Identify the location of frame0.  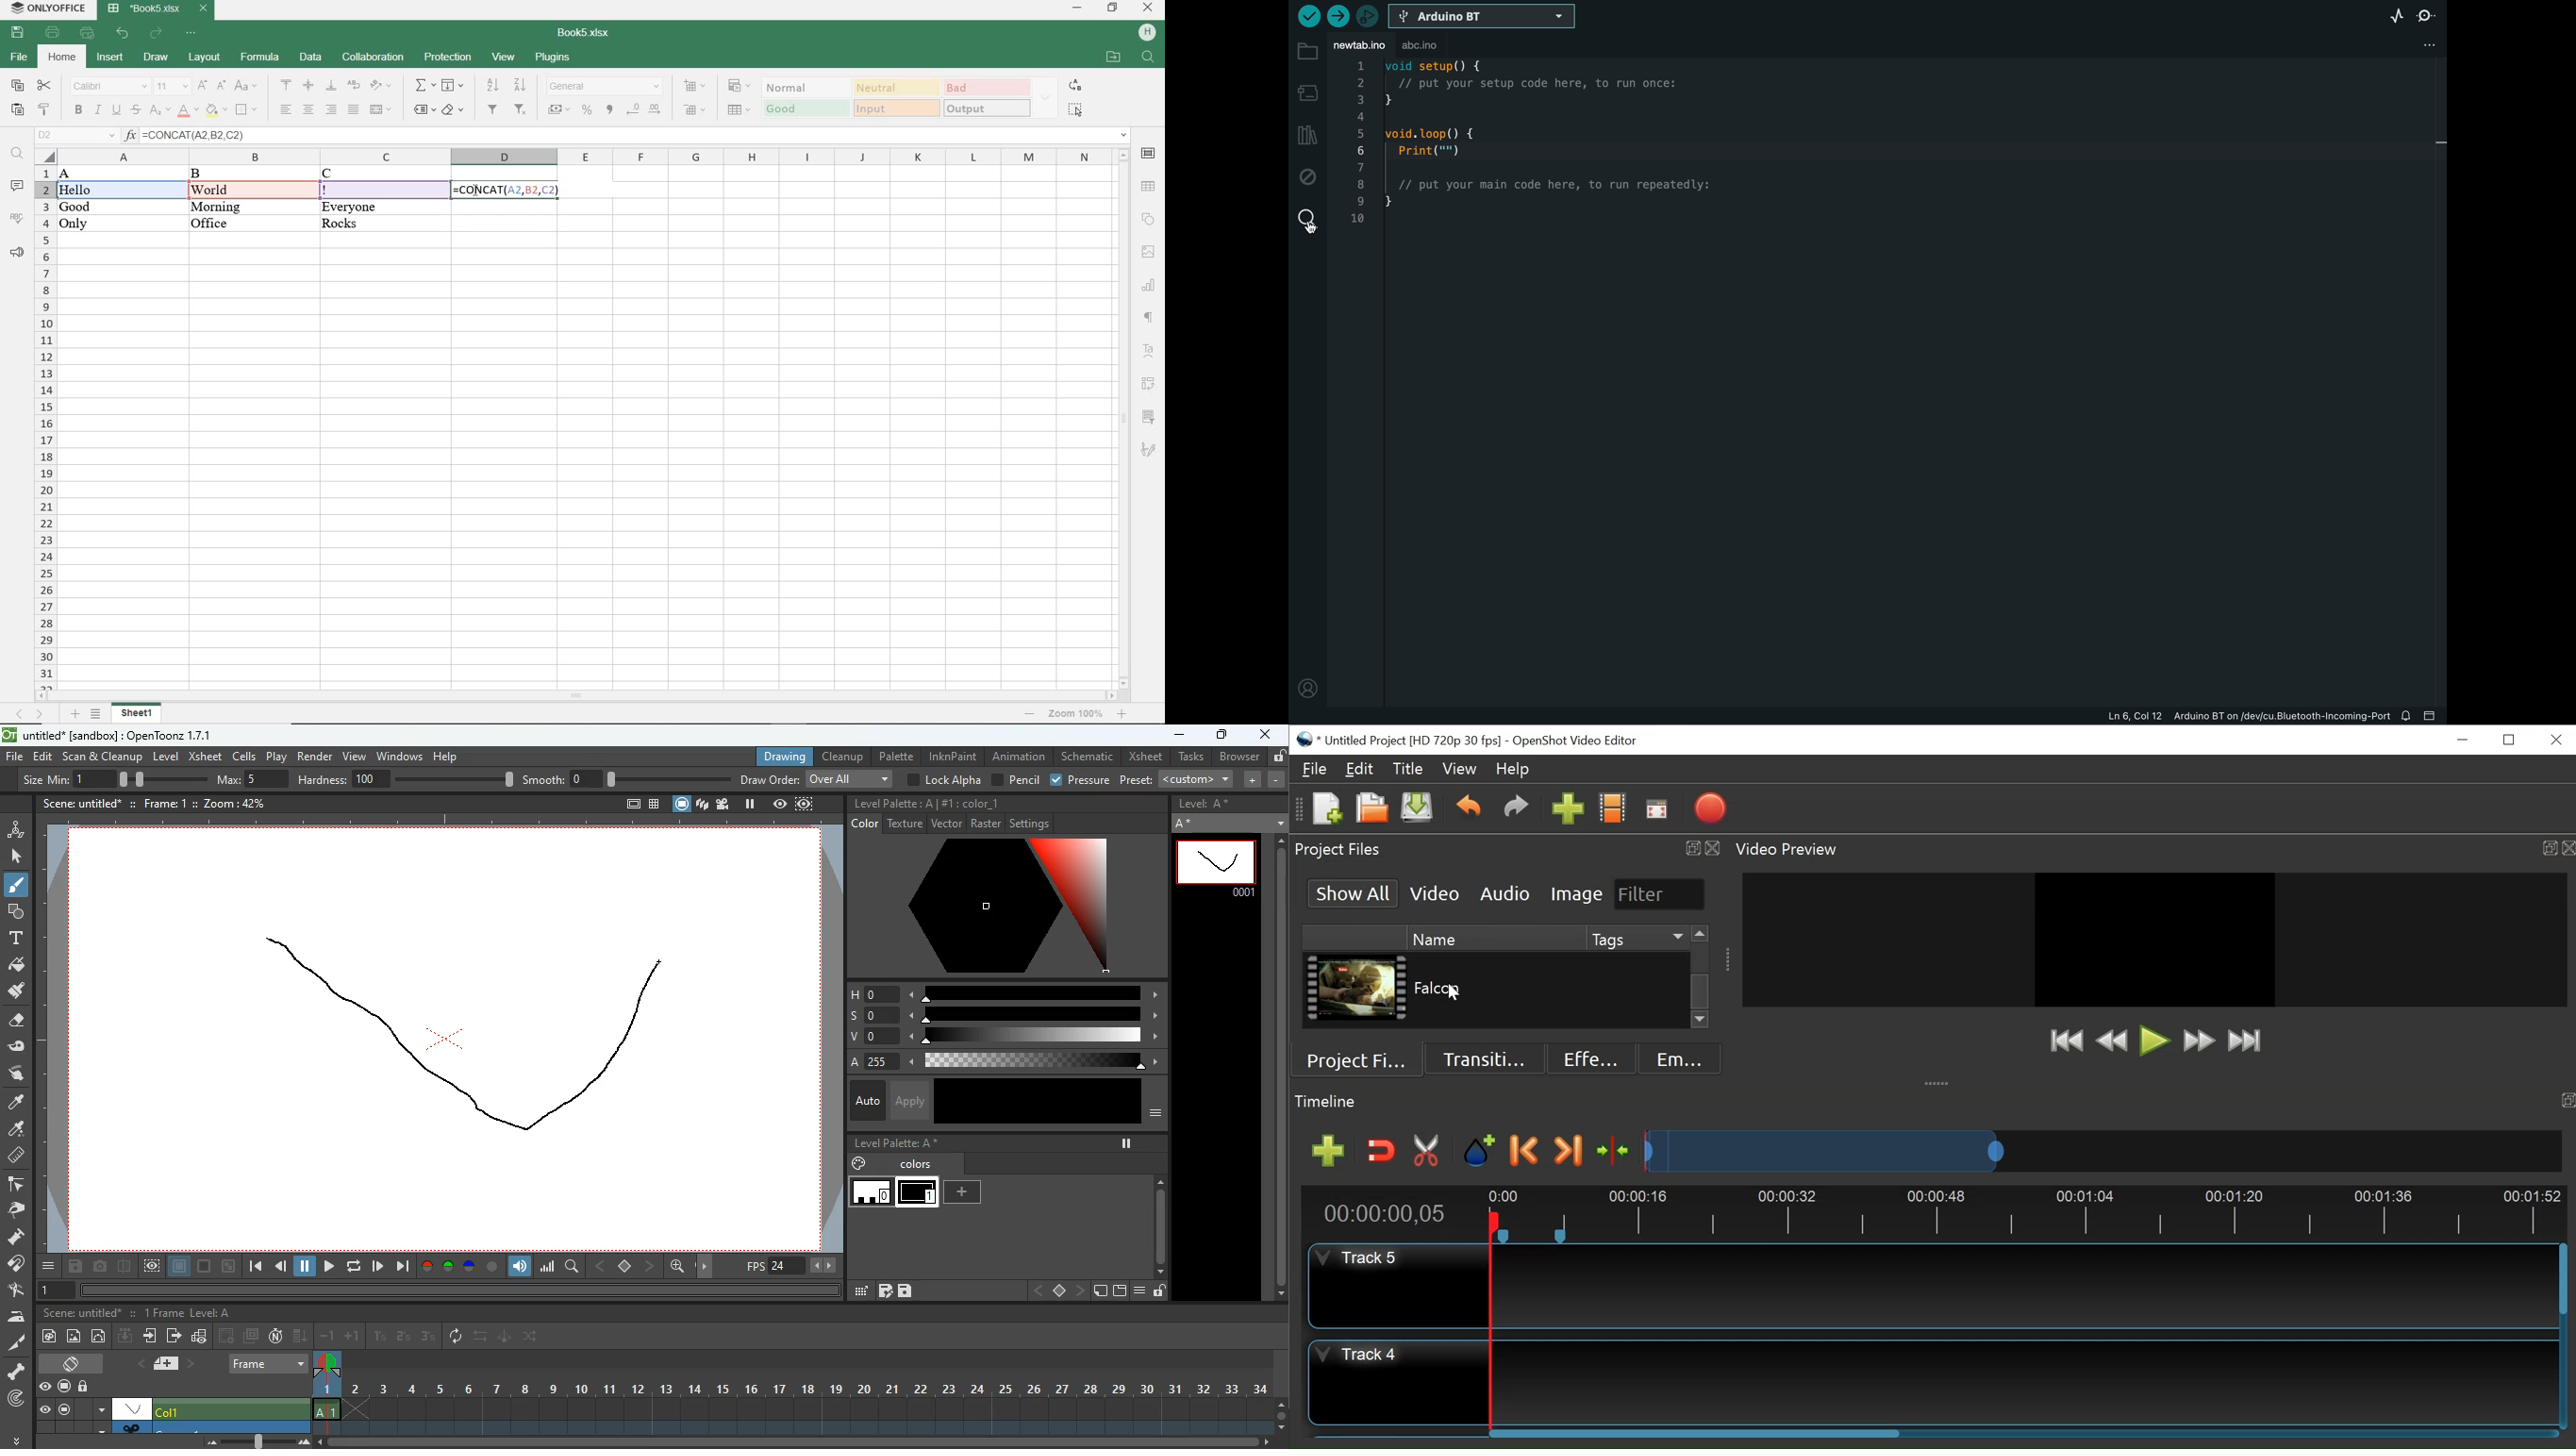
(872, 1192).